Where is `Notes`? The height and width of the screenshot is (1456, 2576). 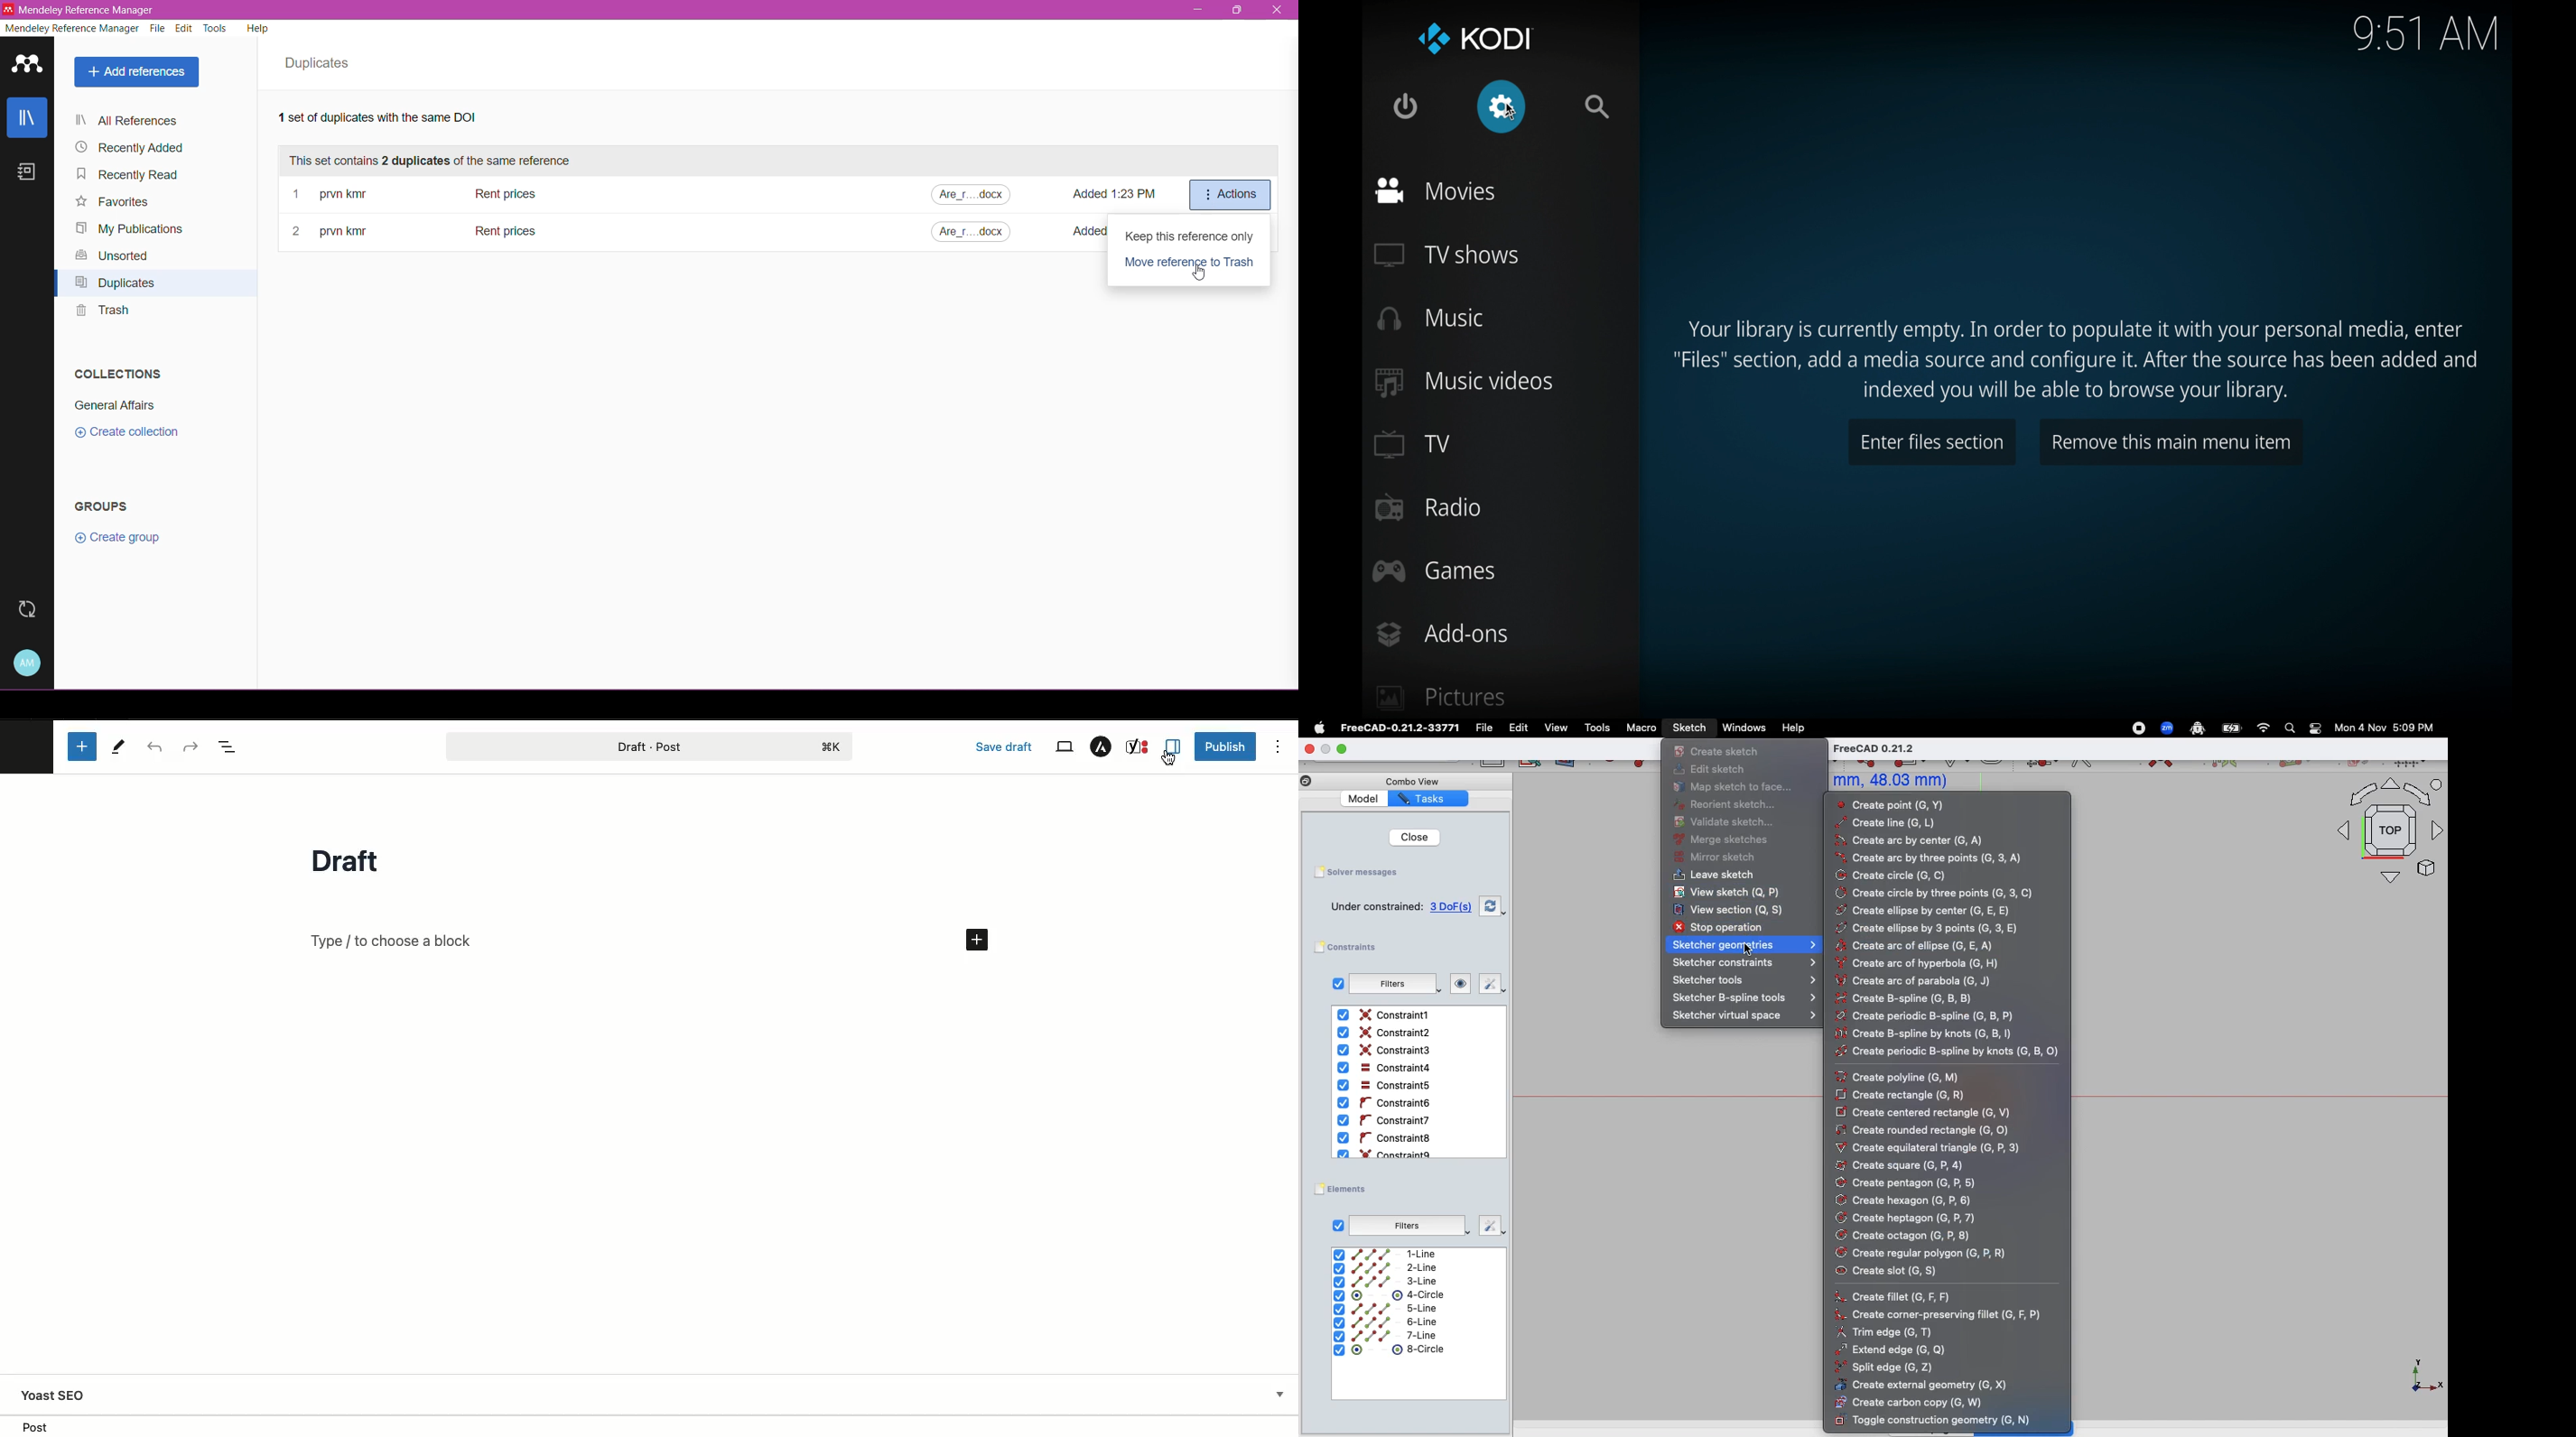 Notes is located at coordinates (30, 174).